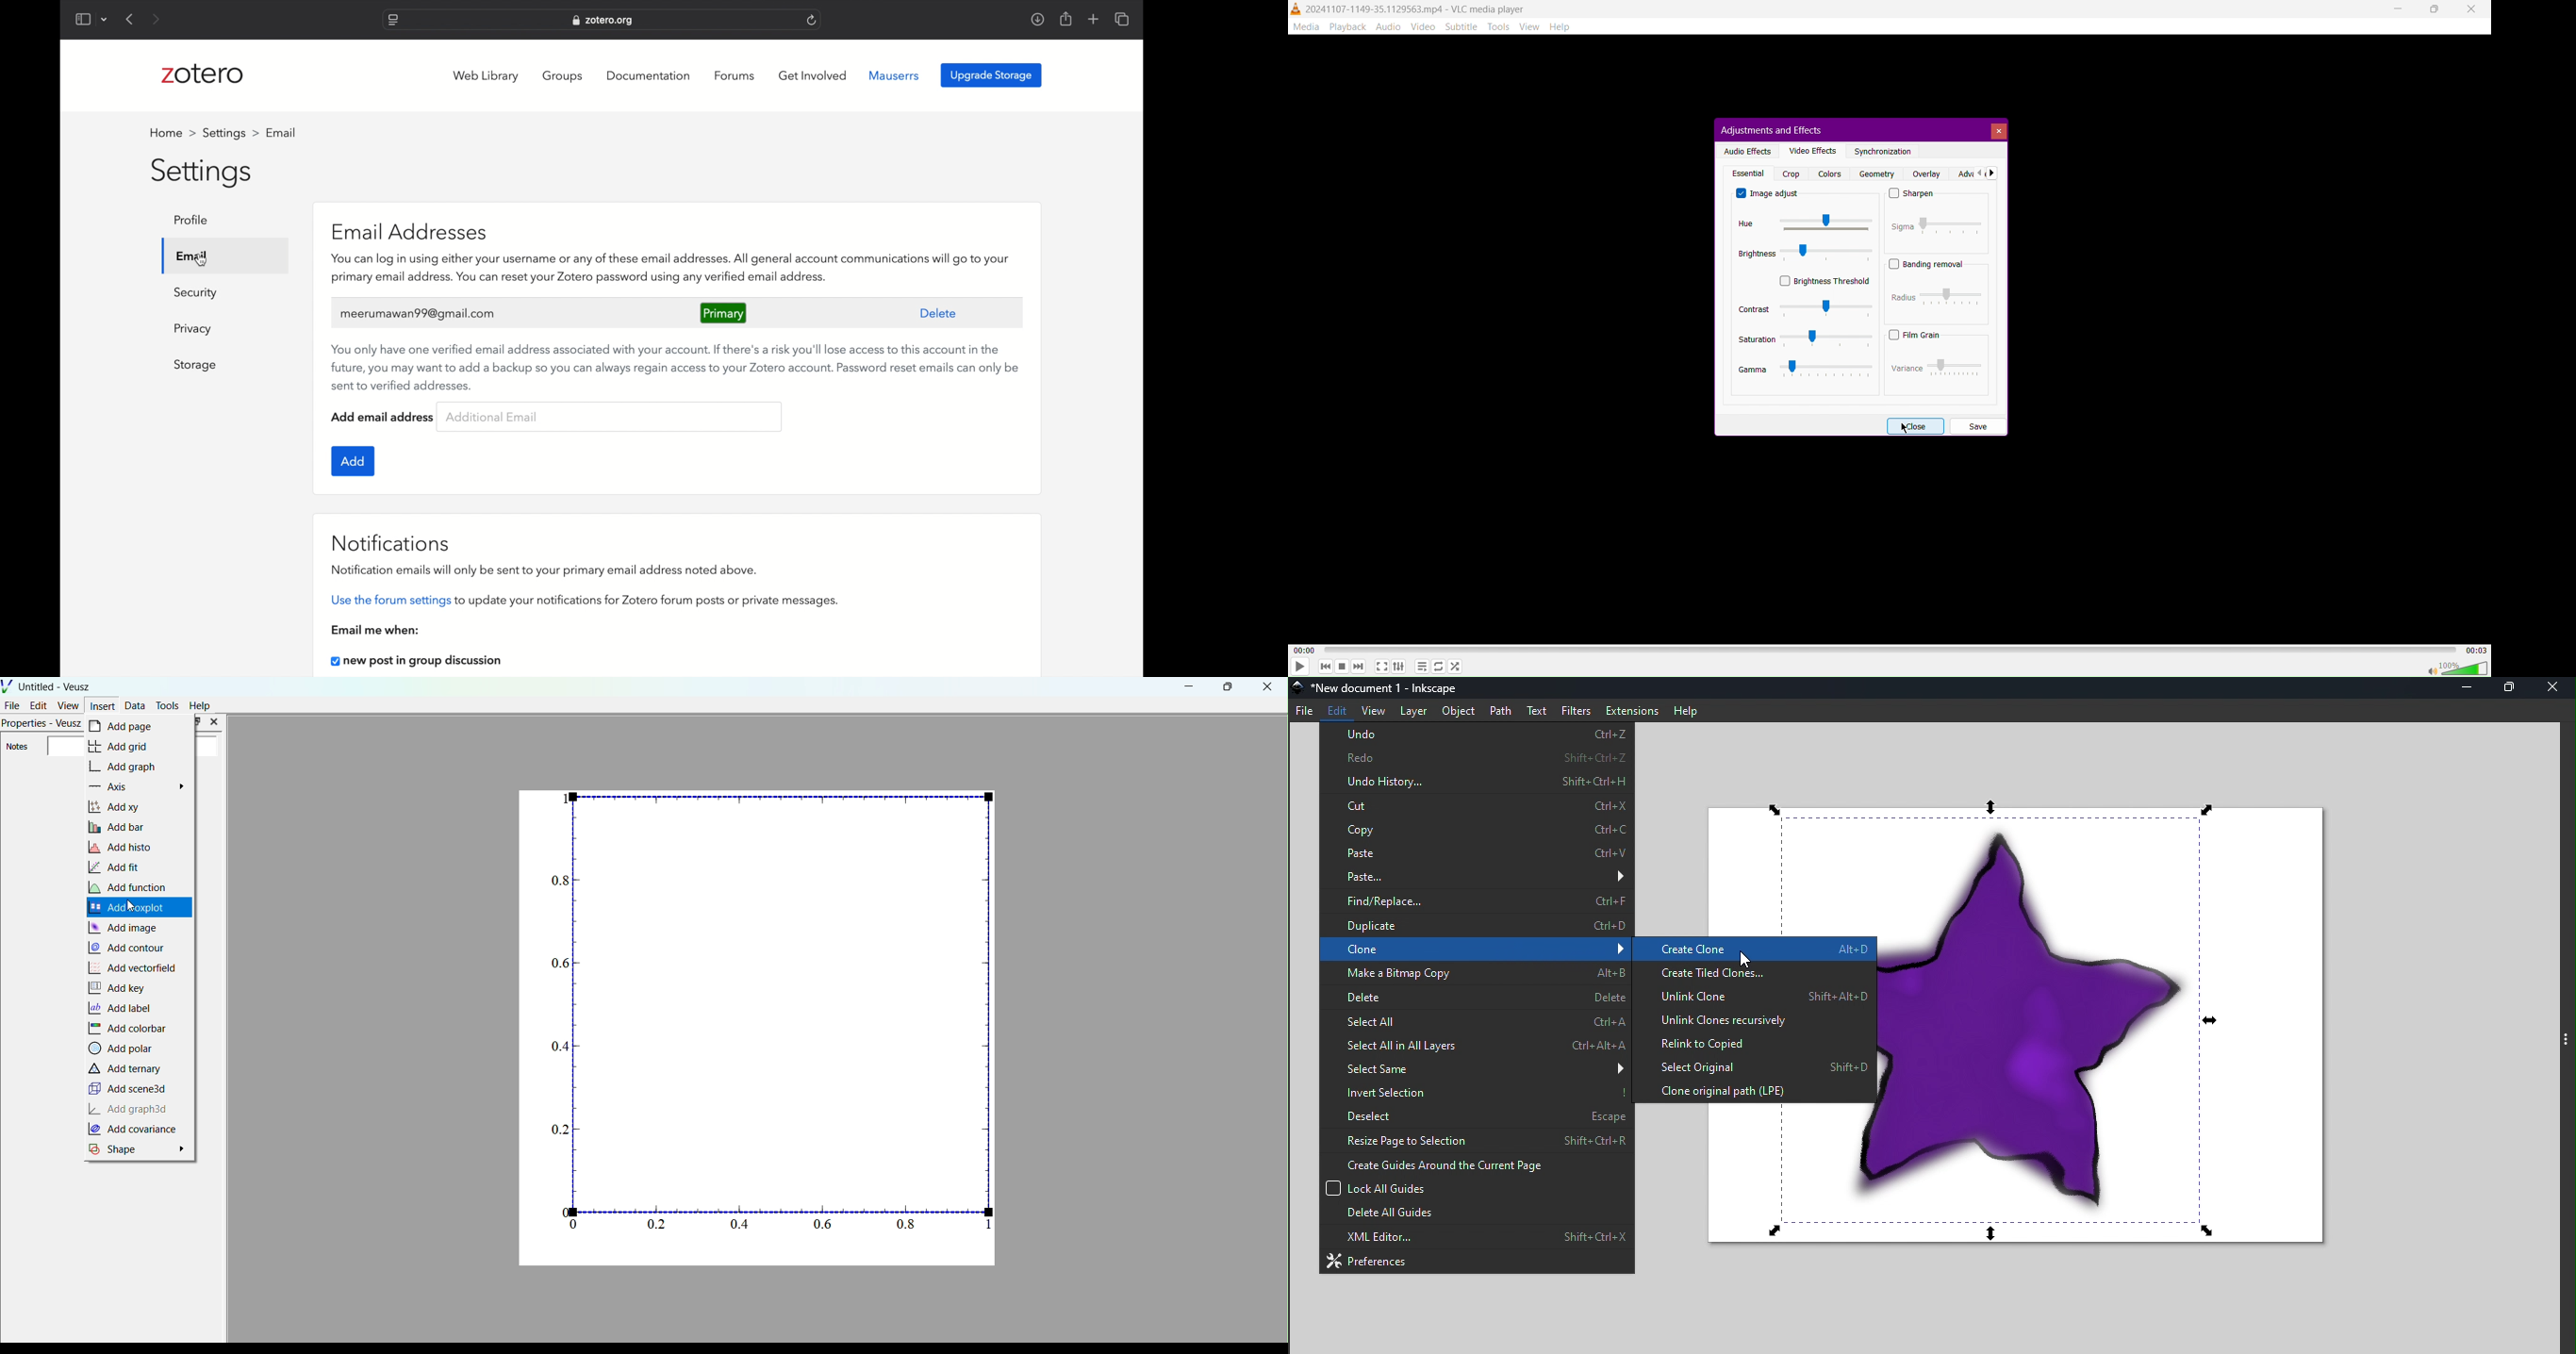  I want to click on close, so click(214, 722).